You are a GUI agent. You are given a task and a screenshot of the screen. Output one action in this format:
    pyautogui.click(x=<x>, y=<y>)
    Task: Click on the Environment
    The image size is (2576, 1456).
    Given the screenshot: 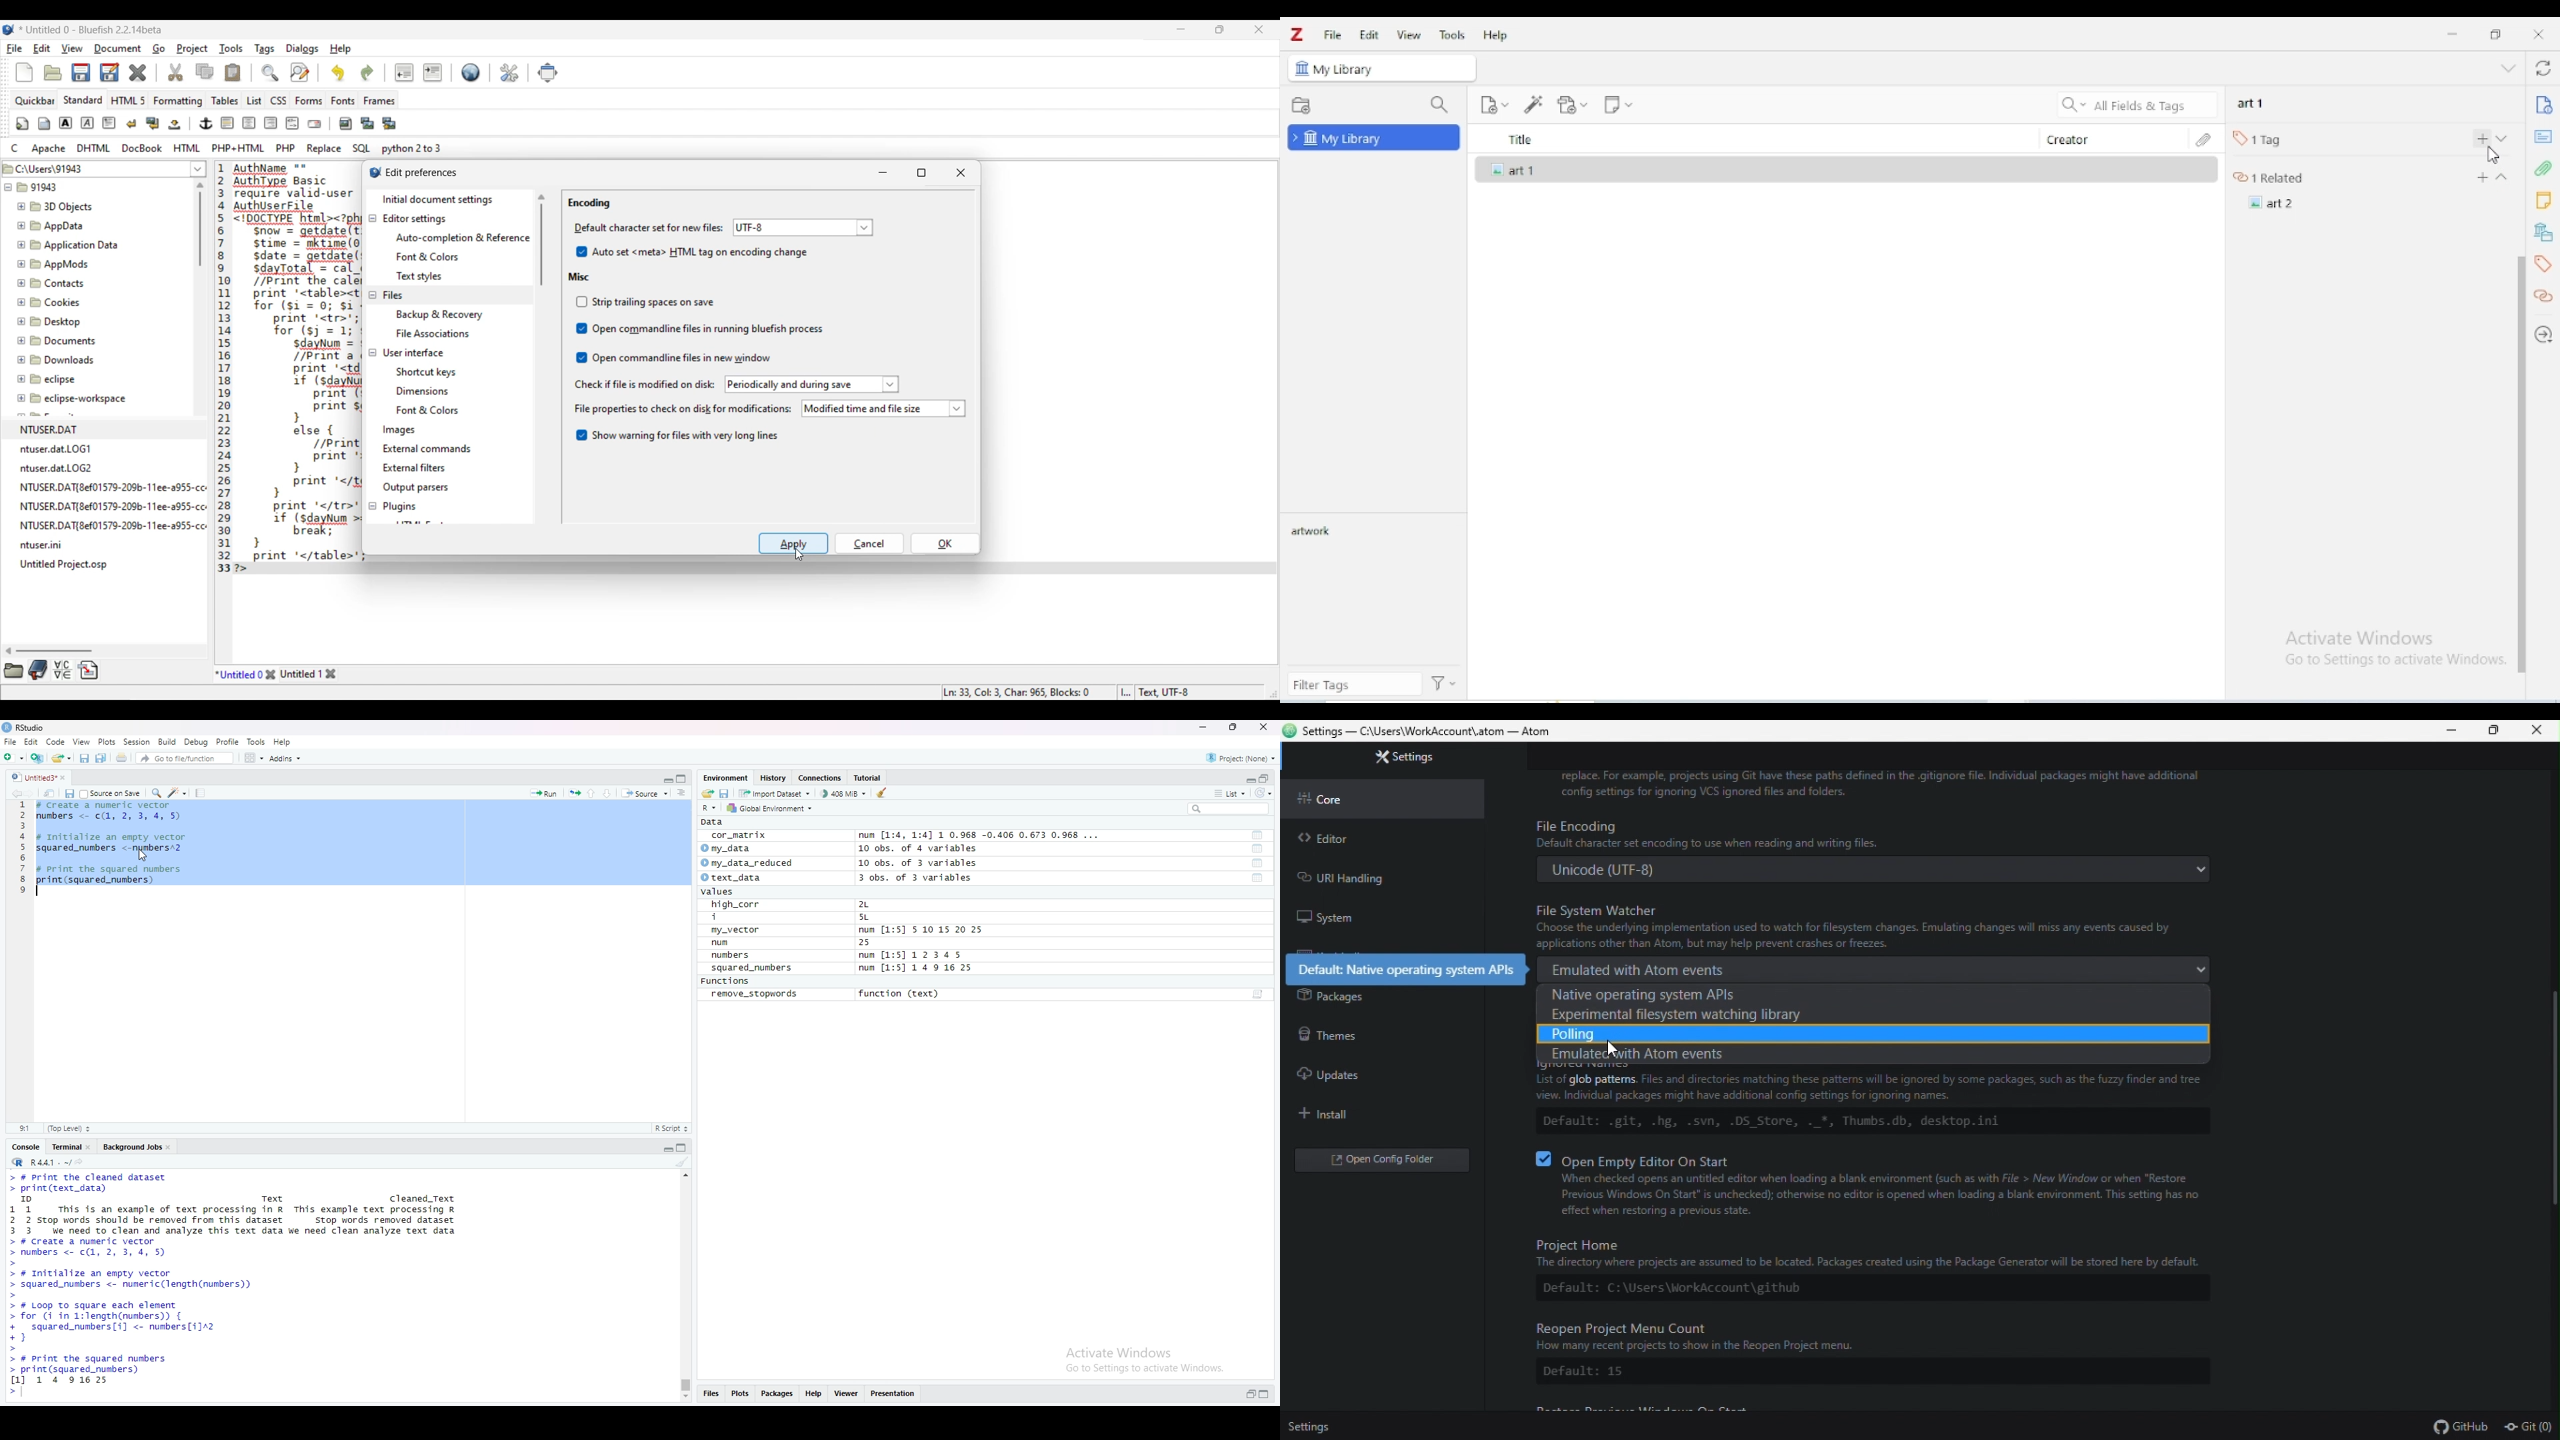 What is the action you would take?
    pyautogui.click(x=725, y=777)
    